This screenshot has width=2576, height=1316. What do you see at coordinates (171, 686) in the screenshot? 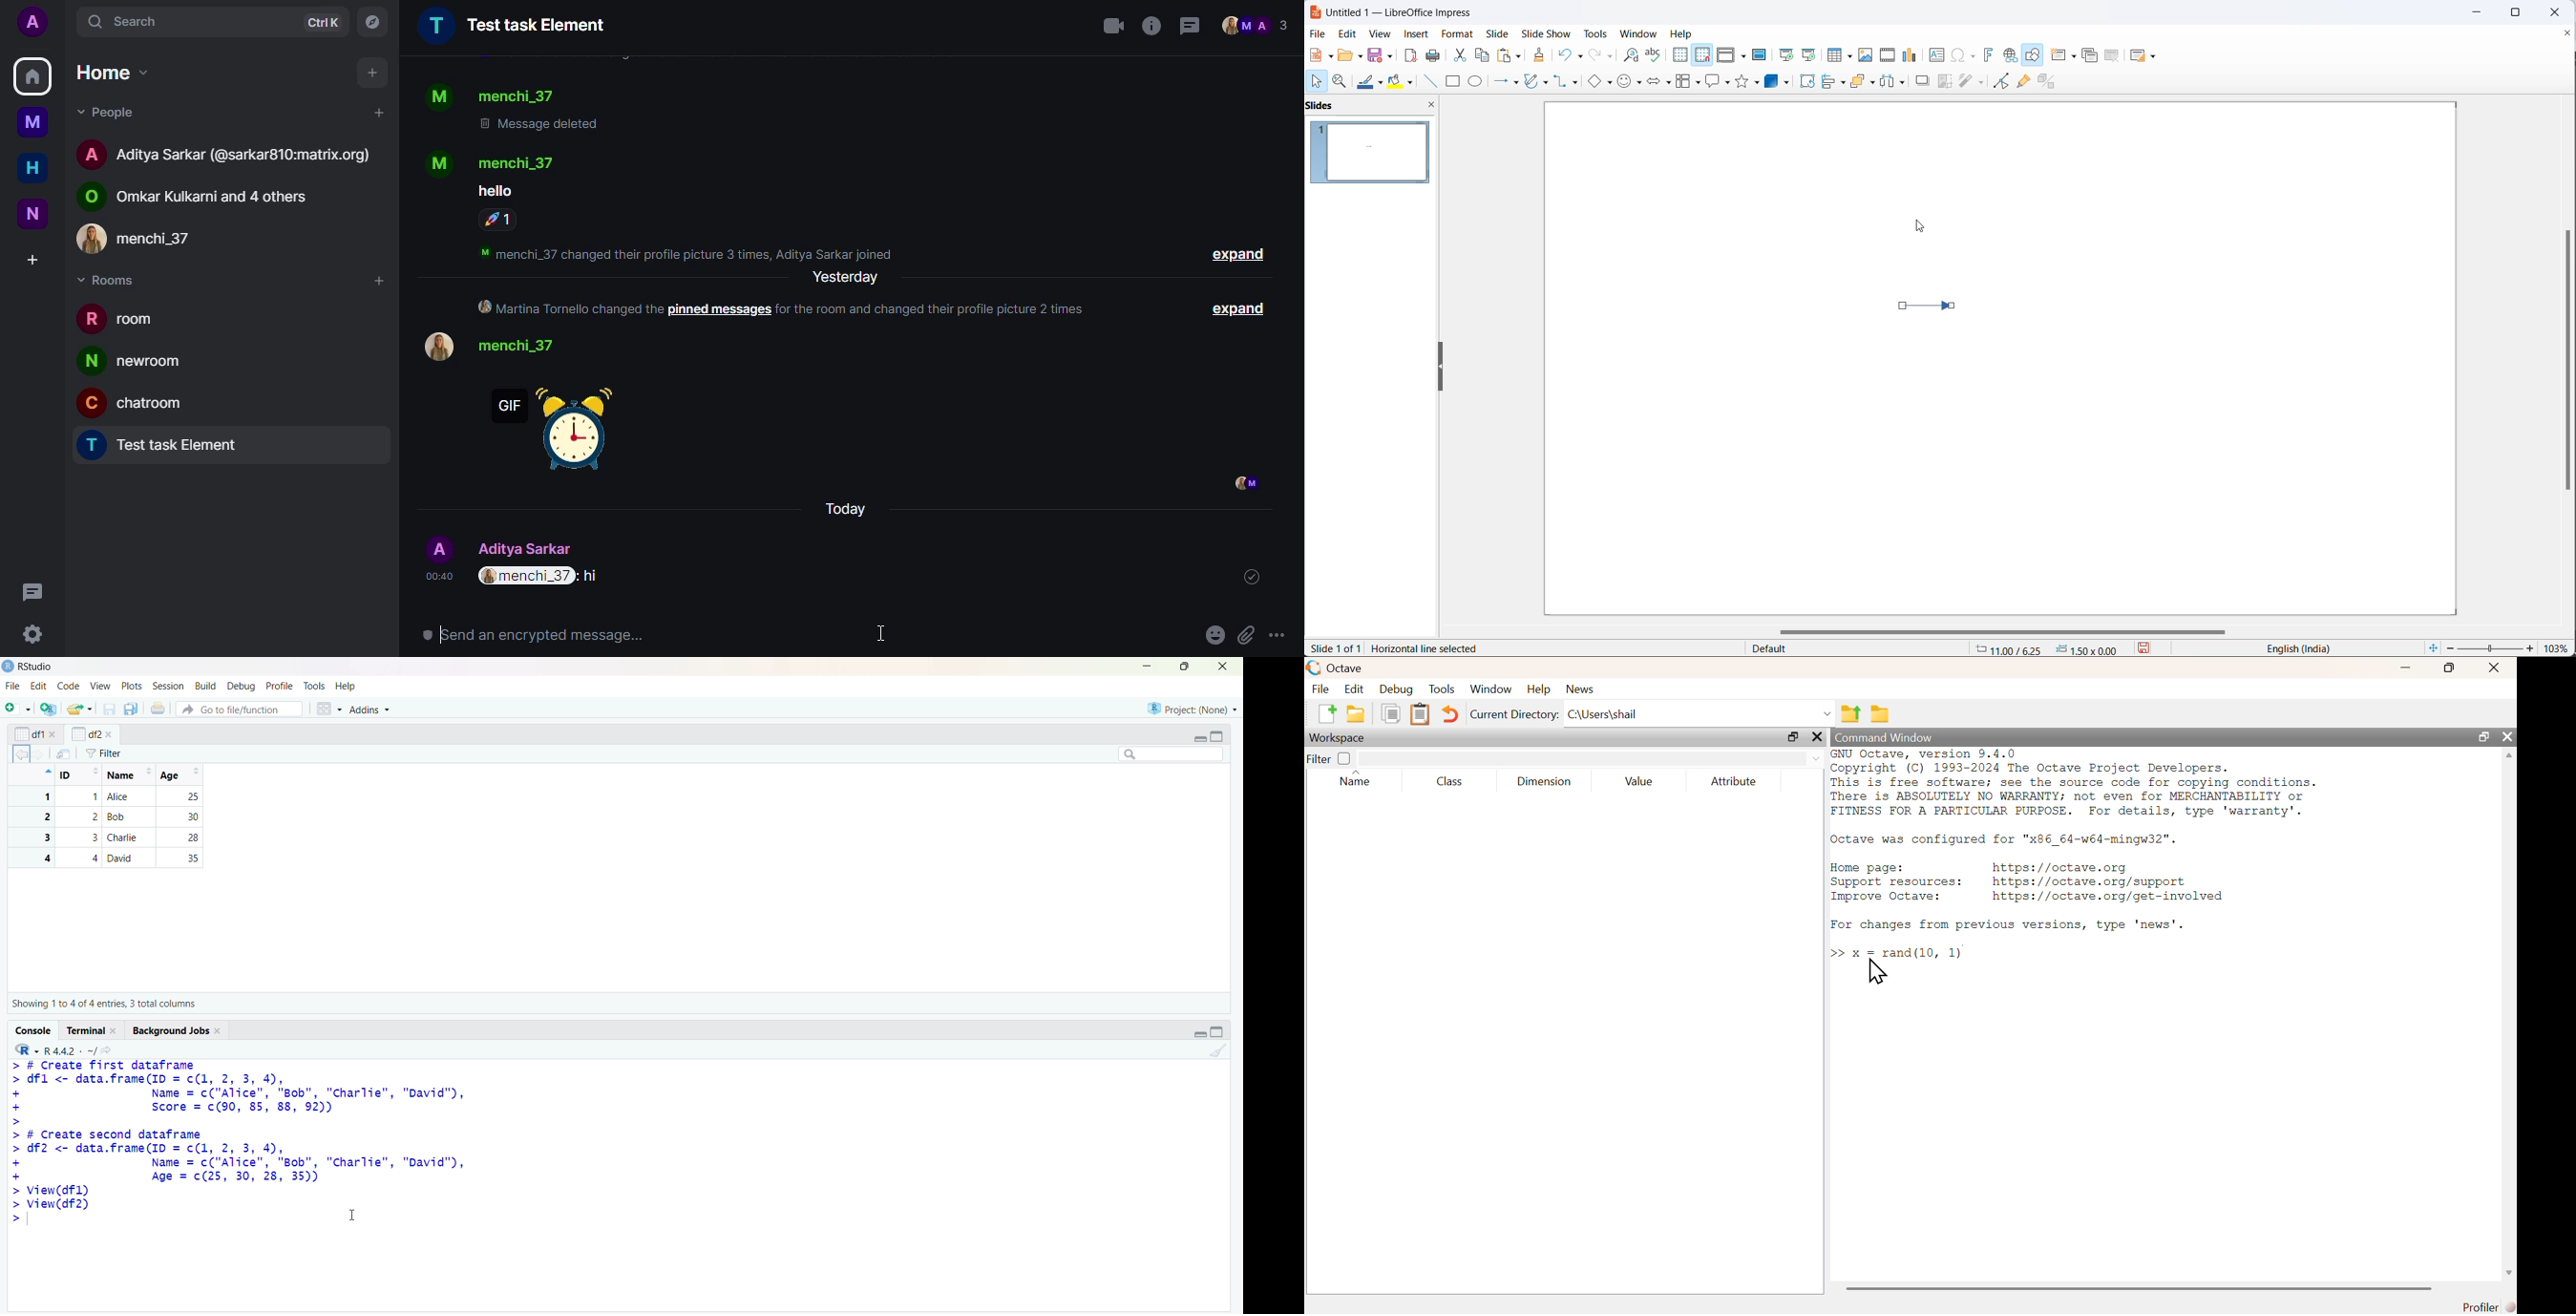
I see `session` at bounding box center [171, 686].